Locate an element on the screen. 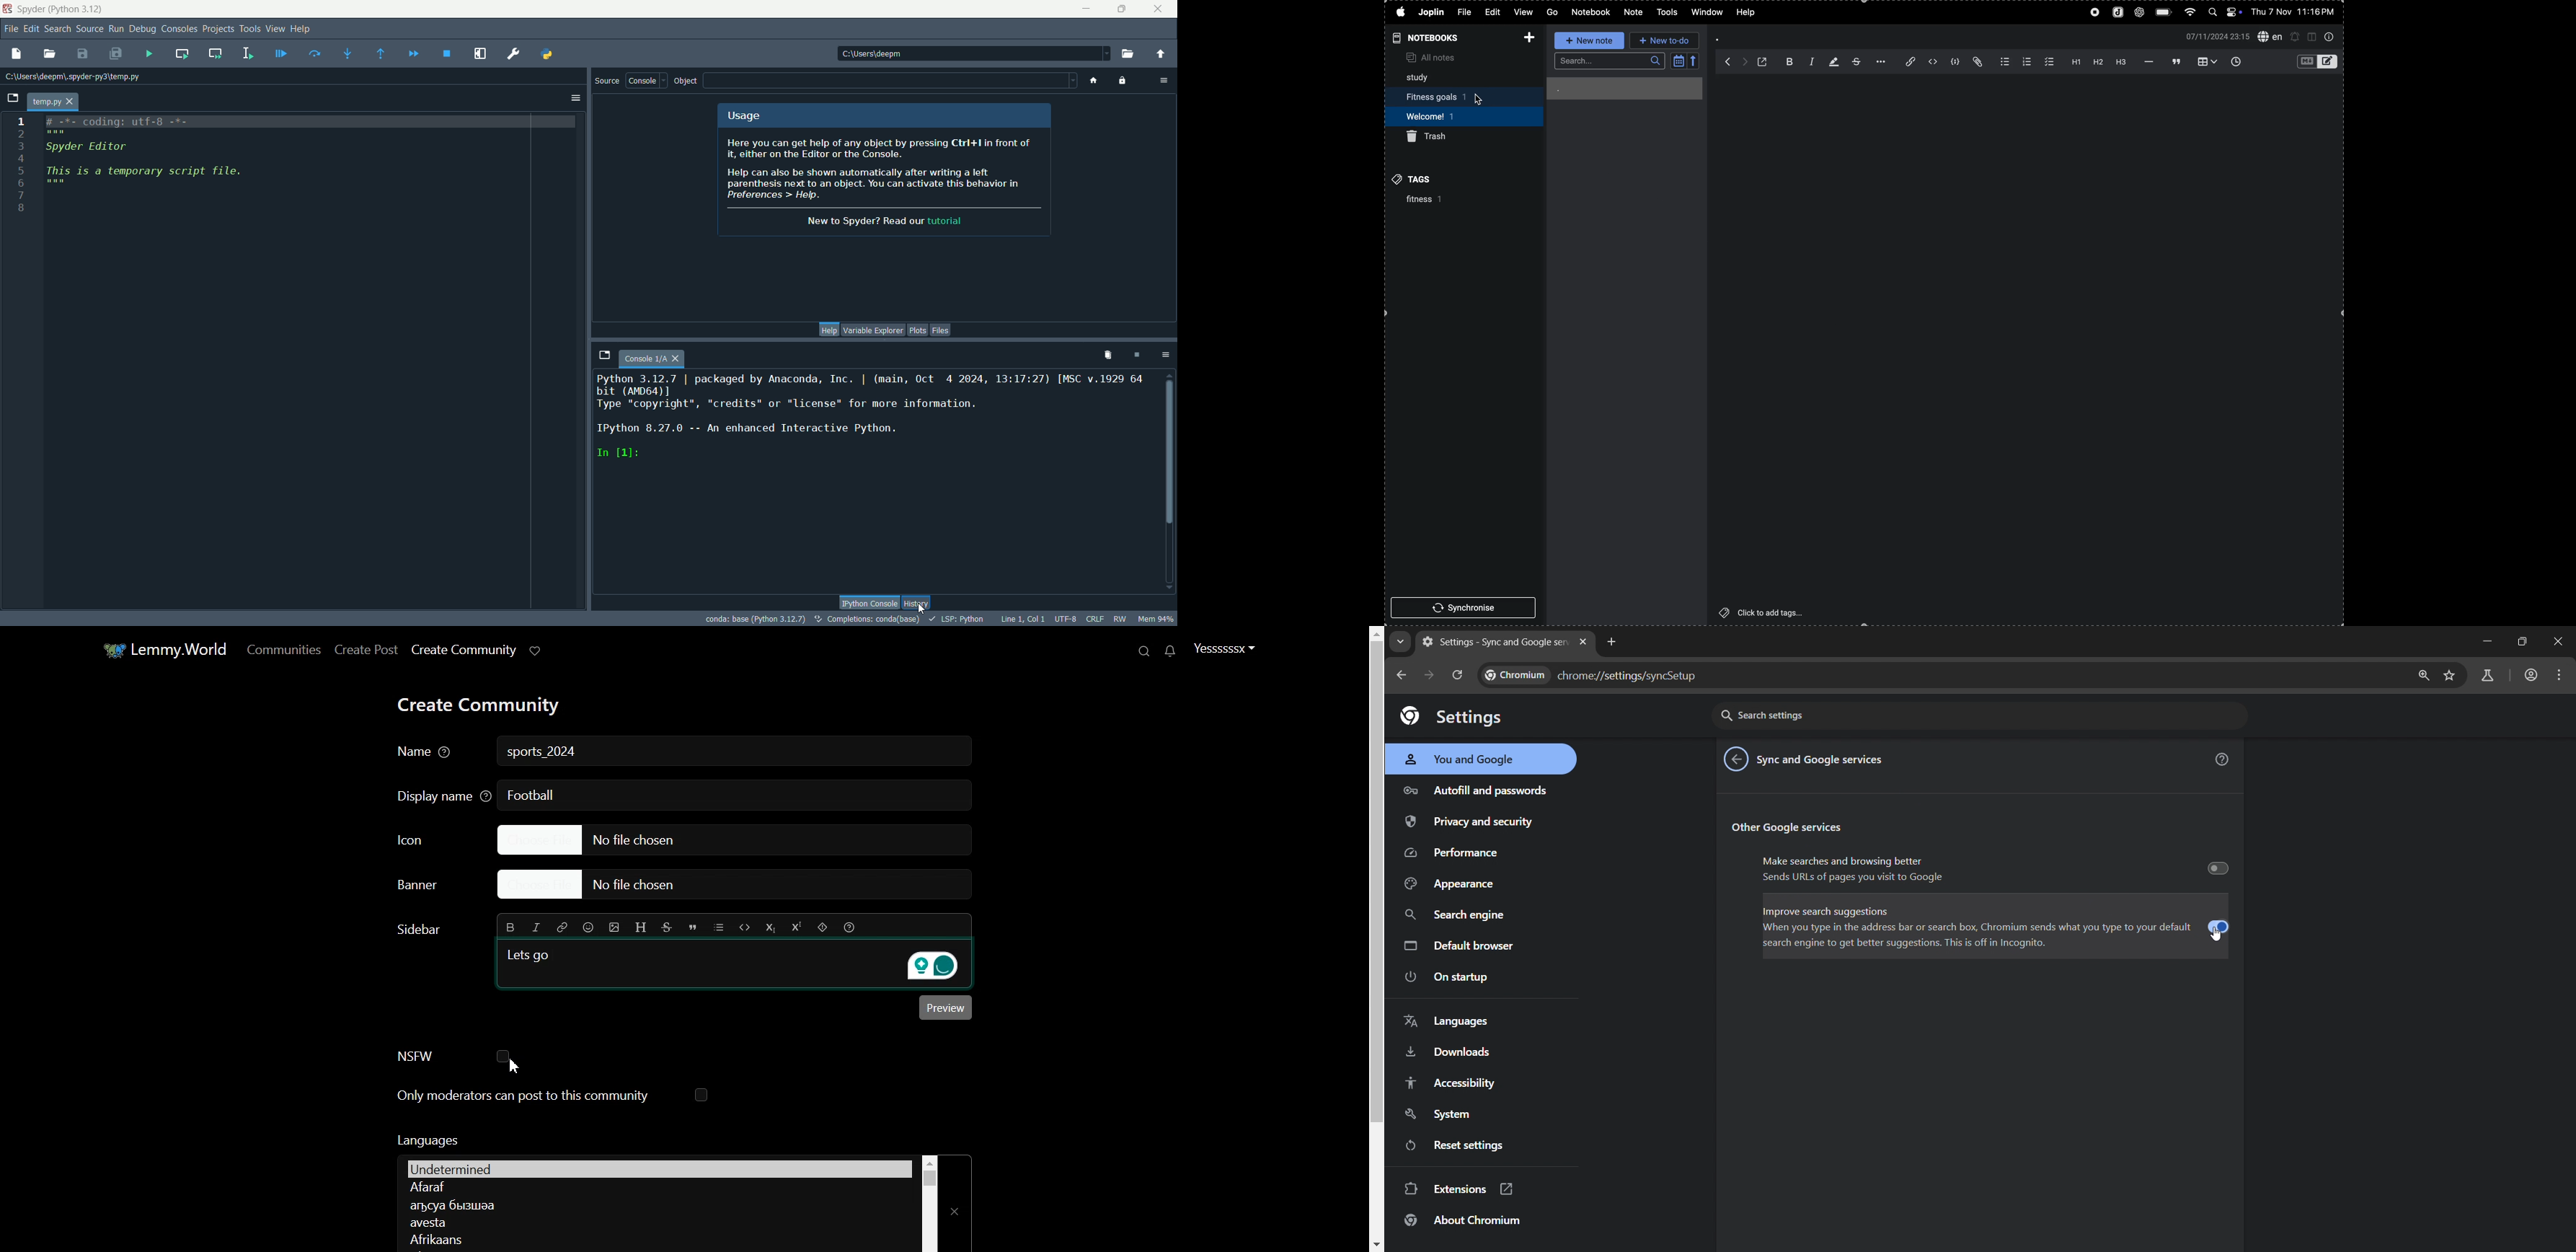 The image size is (2576, 1260). Support Lemmy is located at coordinates (536, 650).